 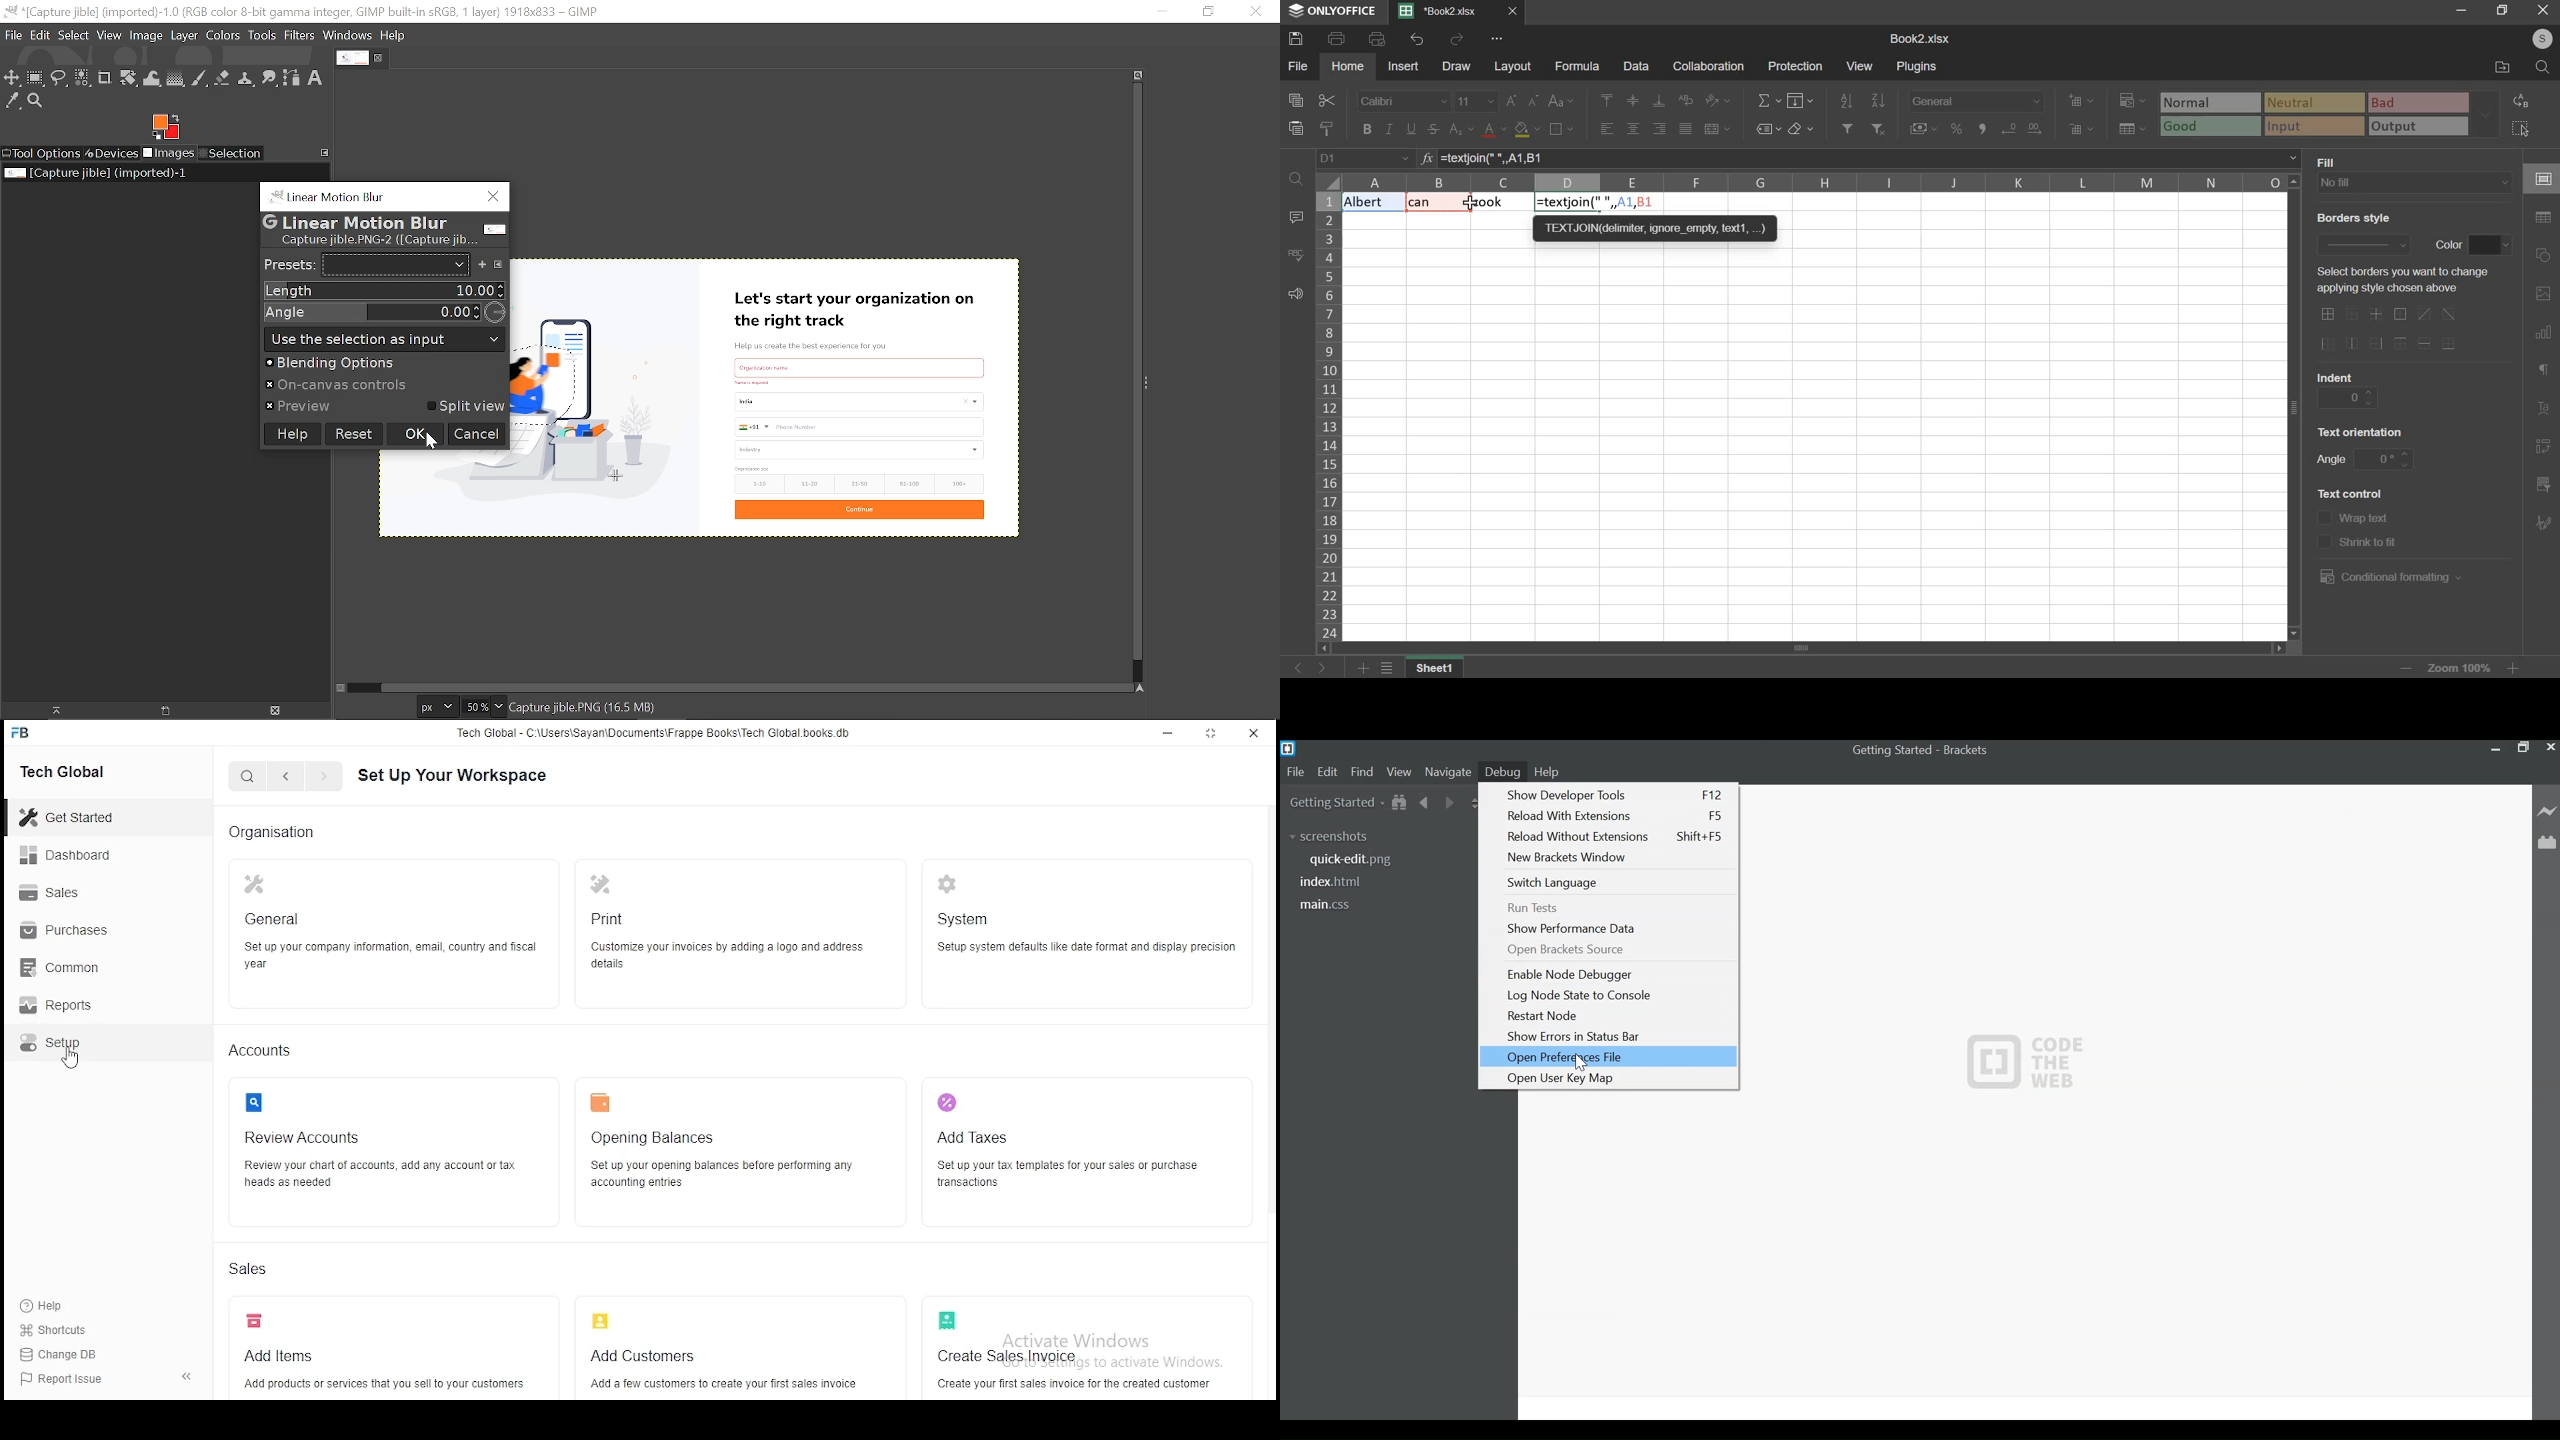 What do you see at coordinates (2500, 68) in the screenshot?
I see `file location` at bounding box center [2500, 68].